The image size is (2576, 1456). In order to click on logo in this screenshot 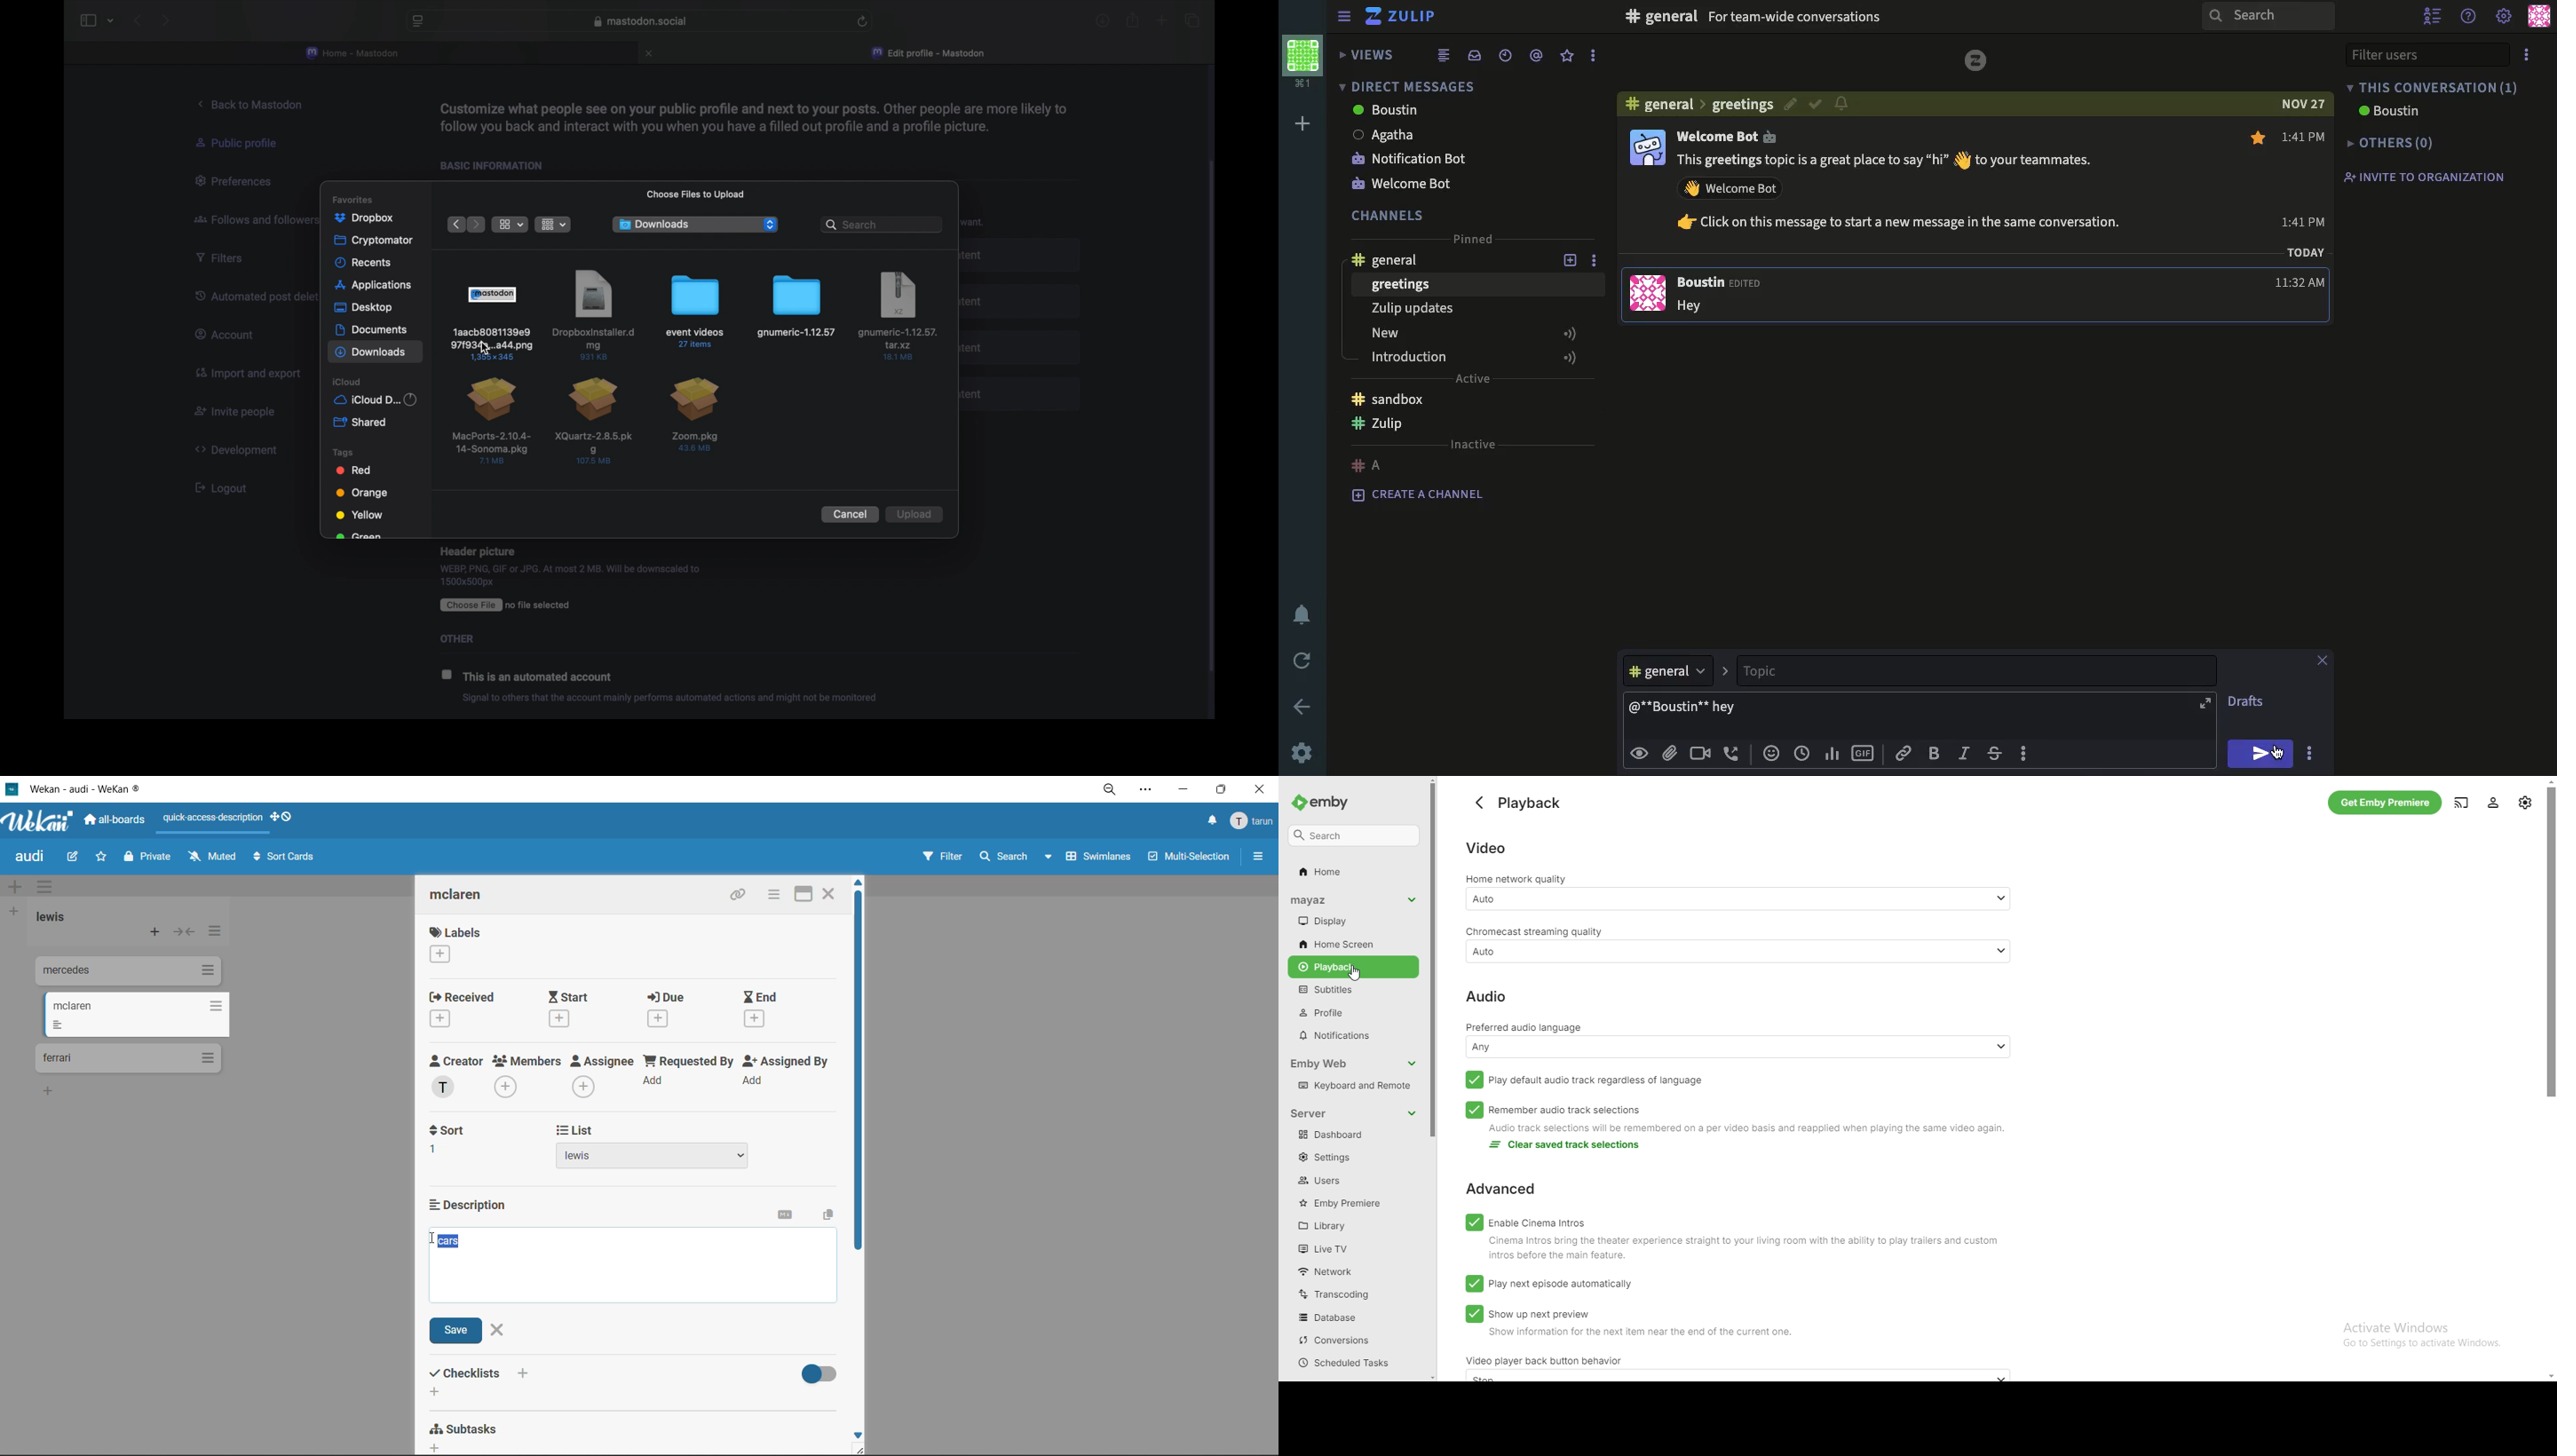, I will do `click(1976, 60)`.